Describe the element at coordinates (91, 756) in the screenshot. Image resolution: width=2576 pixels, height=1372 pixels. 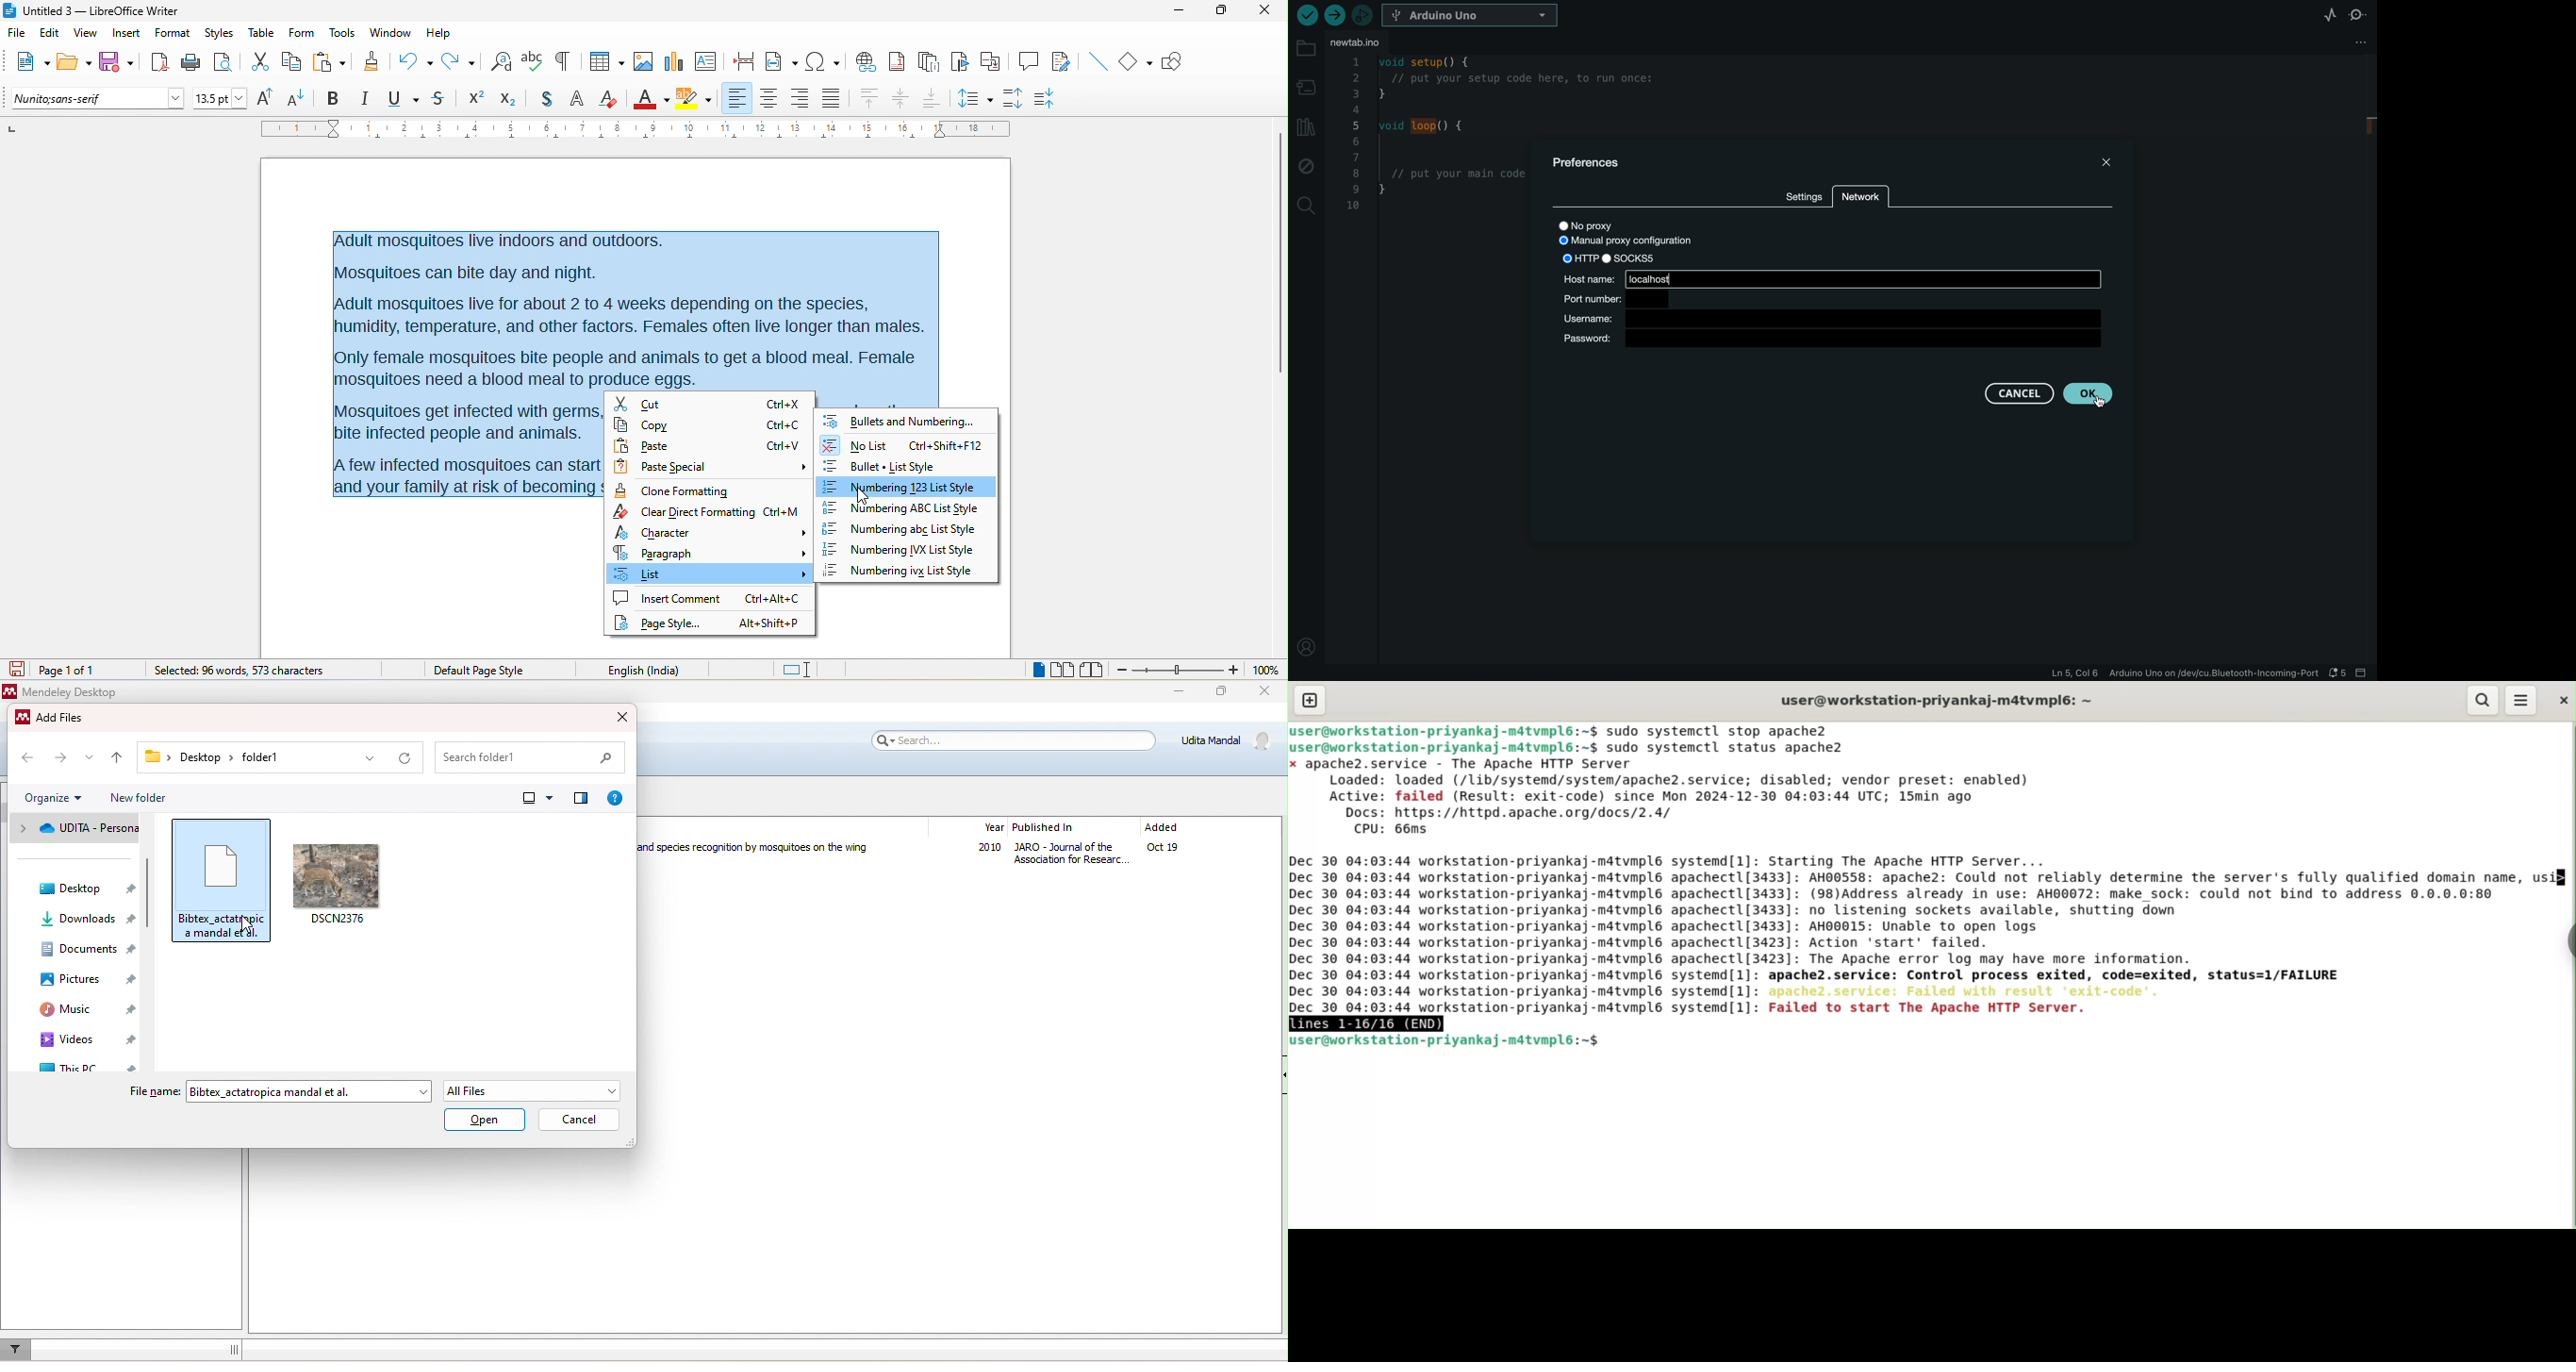
I see `drop down` at that location.